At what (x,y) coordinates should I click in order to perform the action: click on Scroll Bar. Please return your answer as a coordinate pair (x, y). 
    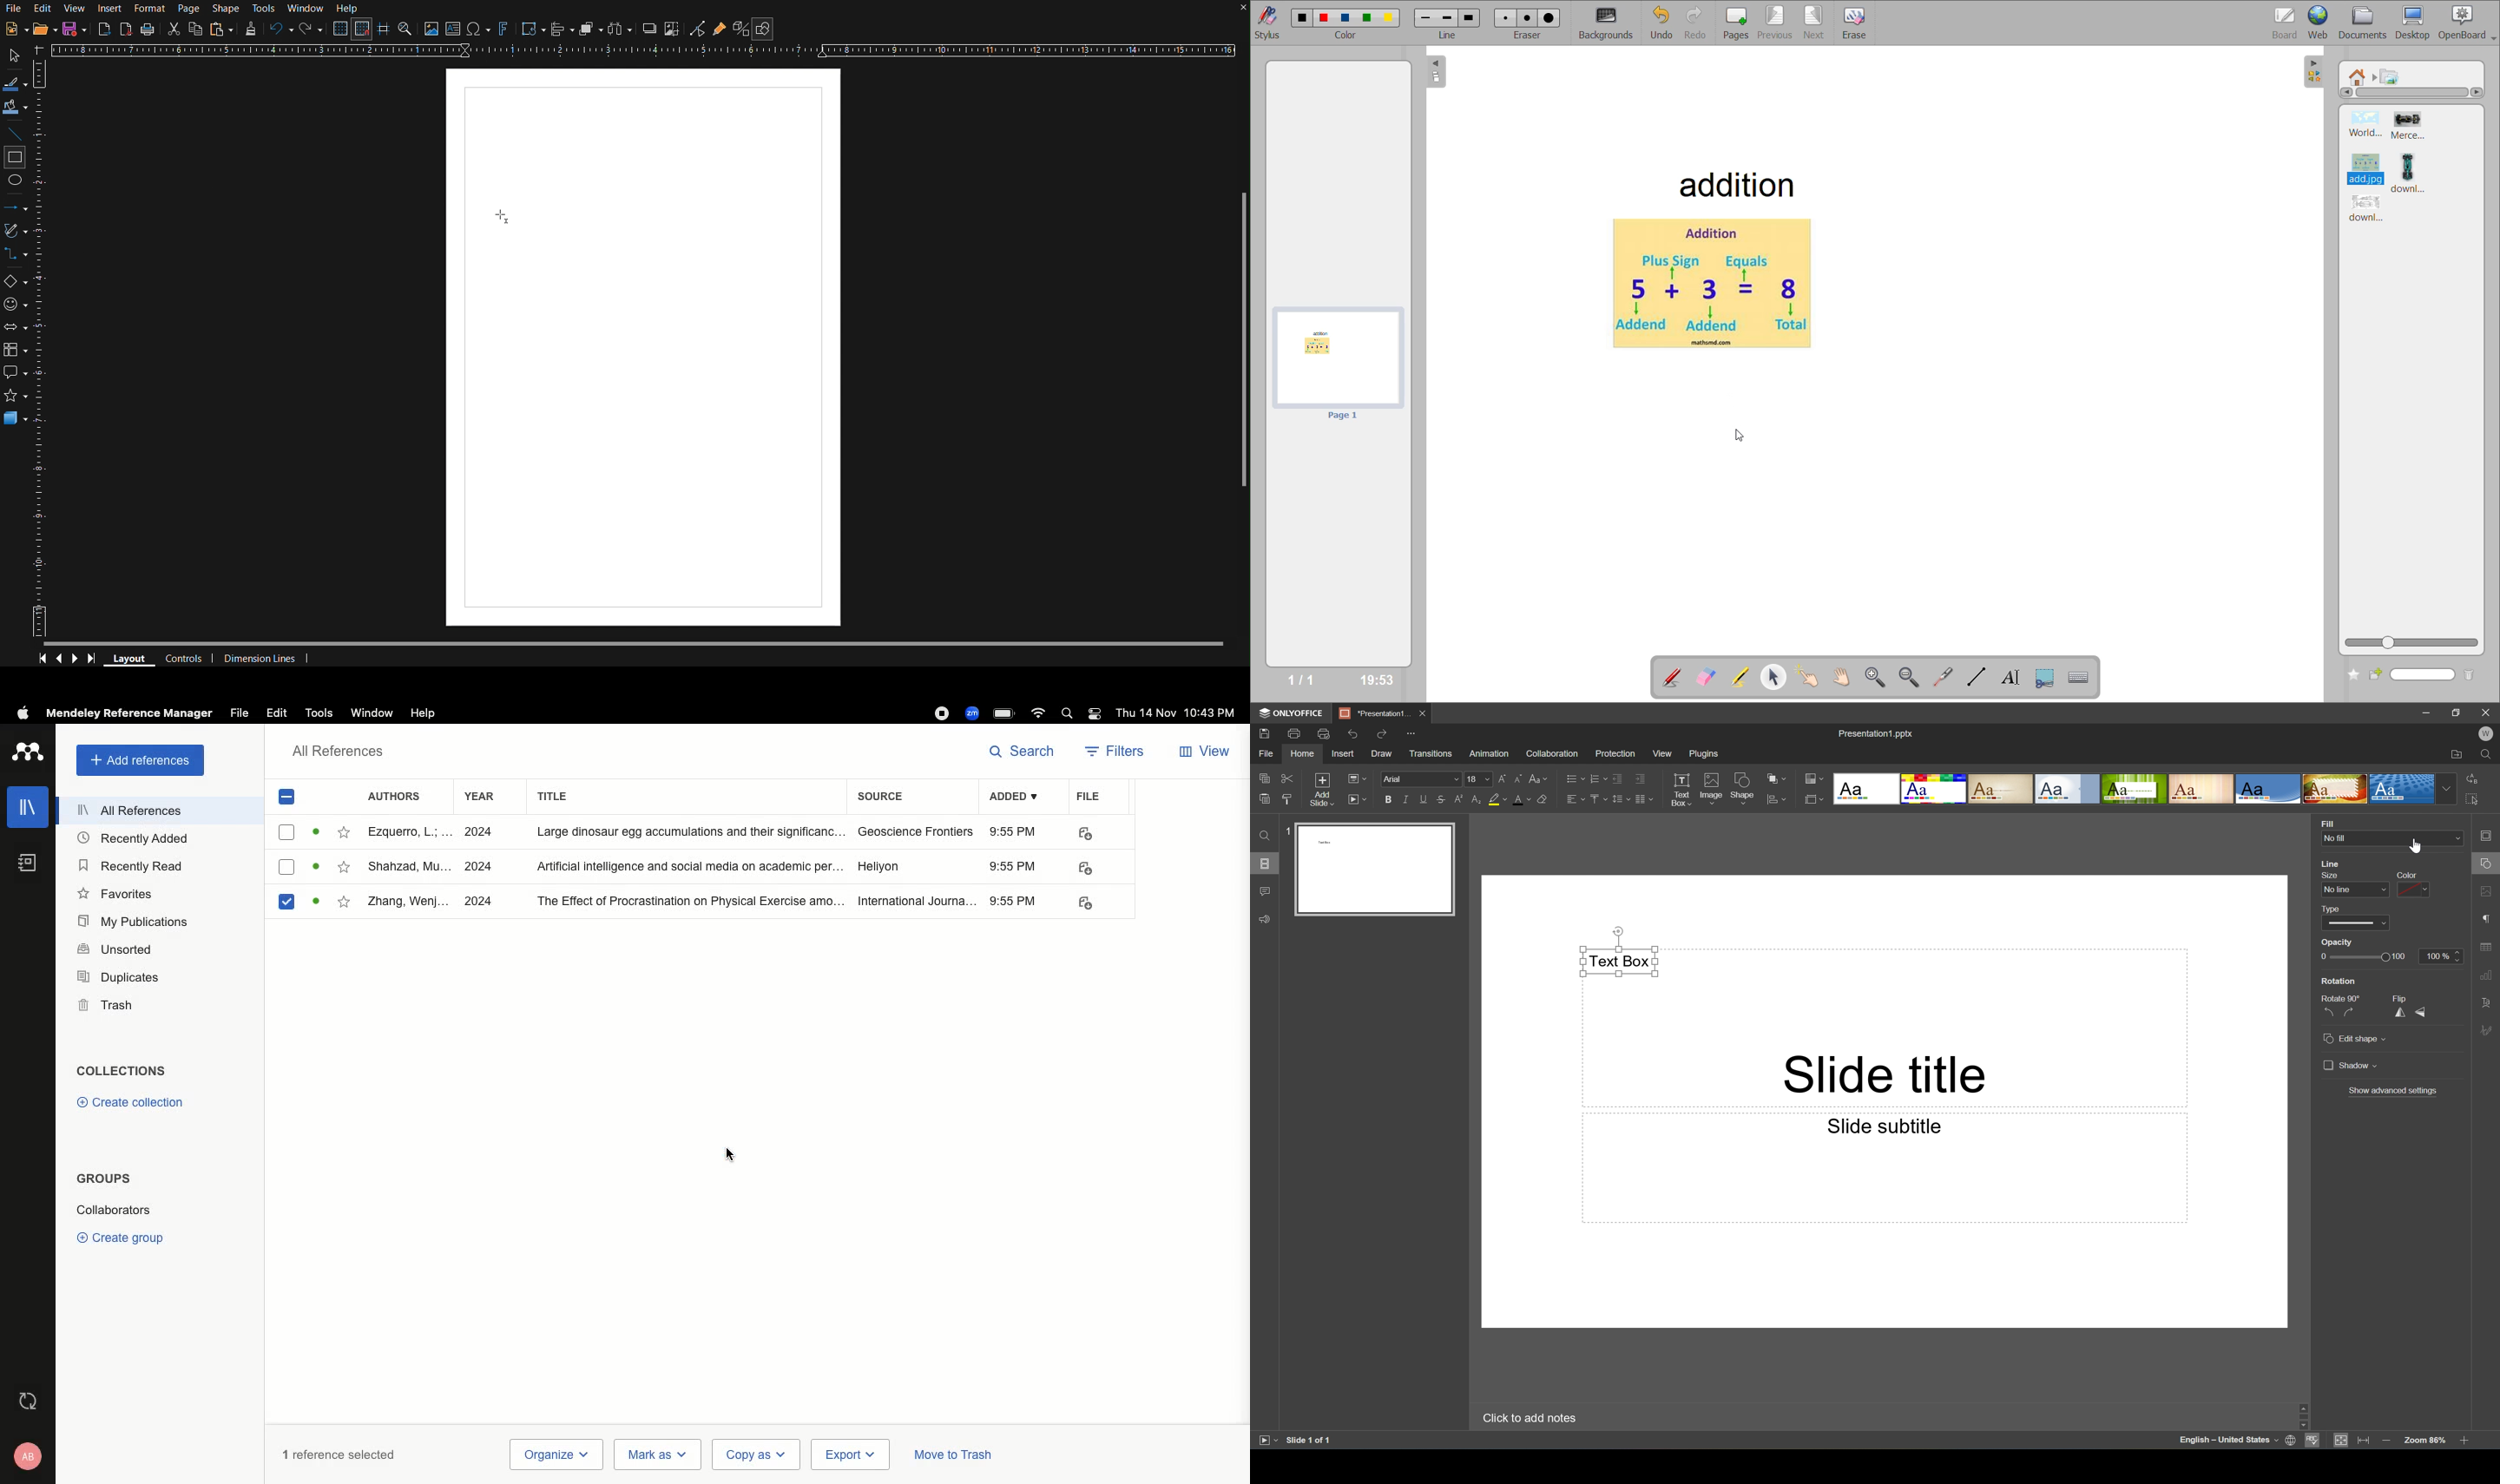
    Looking at the image, I should click on (2466, 1415).